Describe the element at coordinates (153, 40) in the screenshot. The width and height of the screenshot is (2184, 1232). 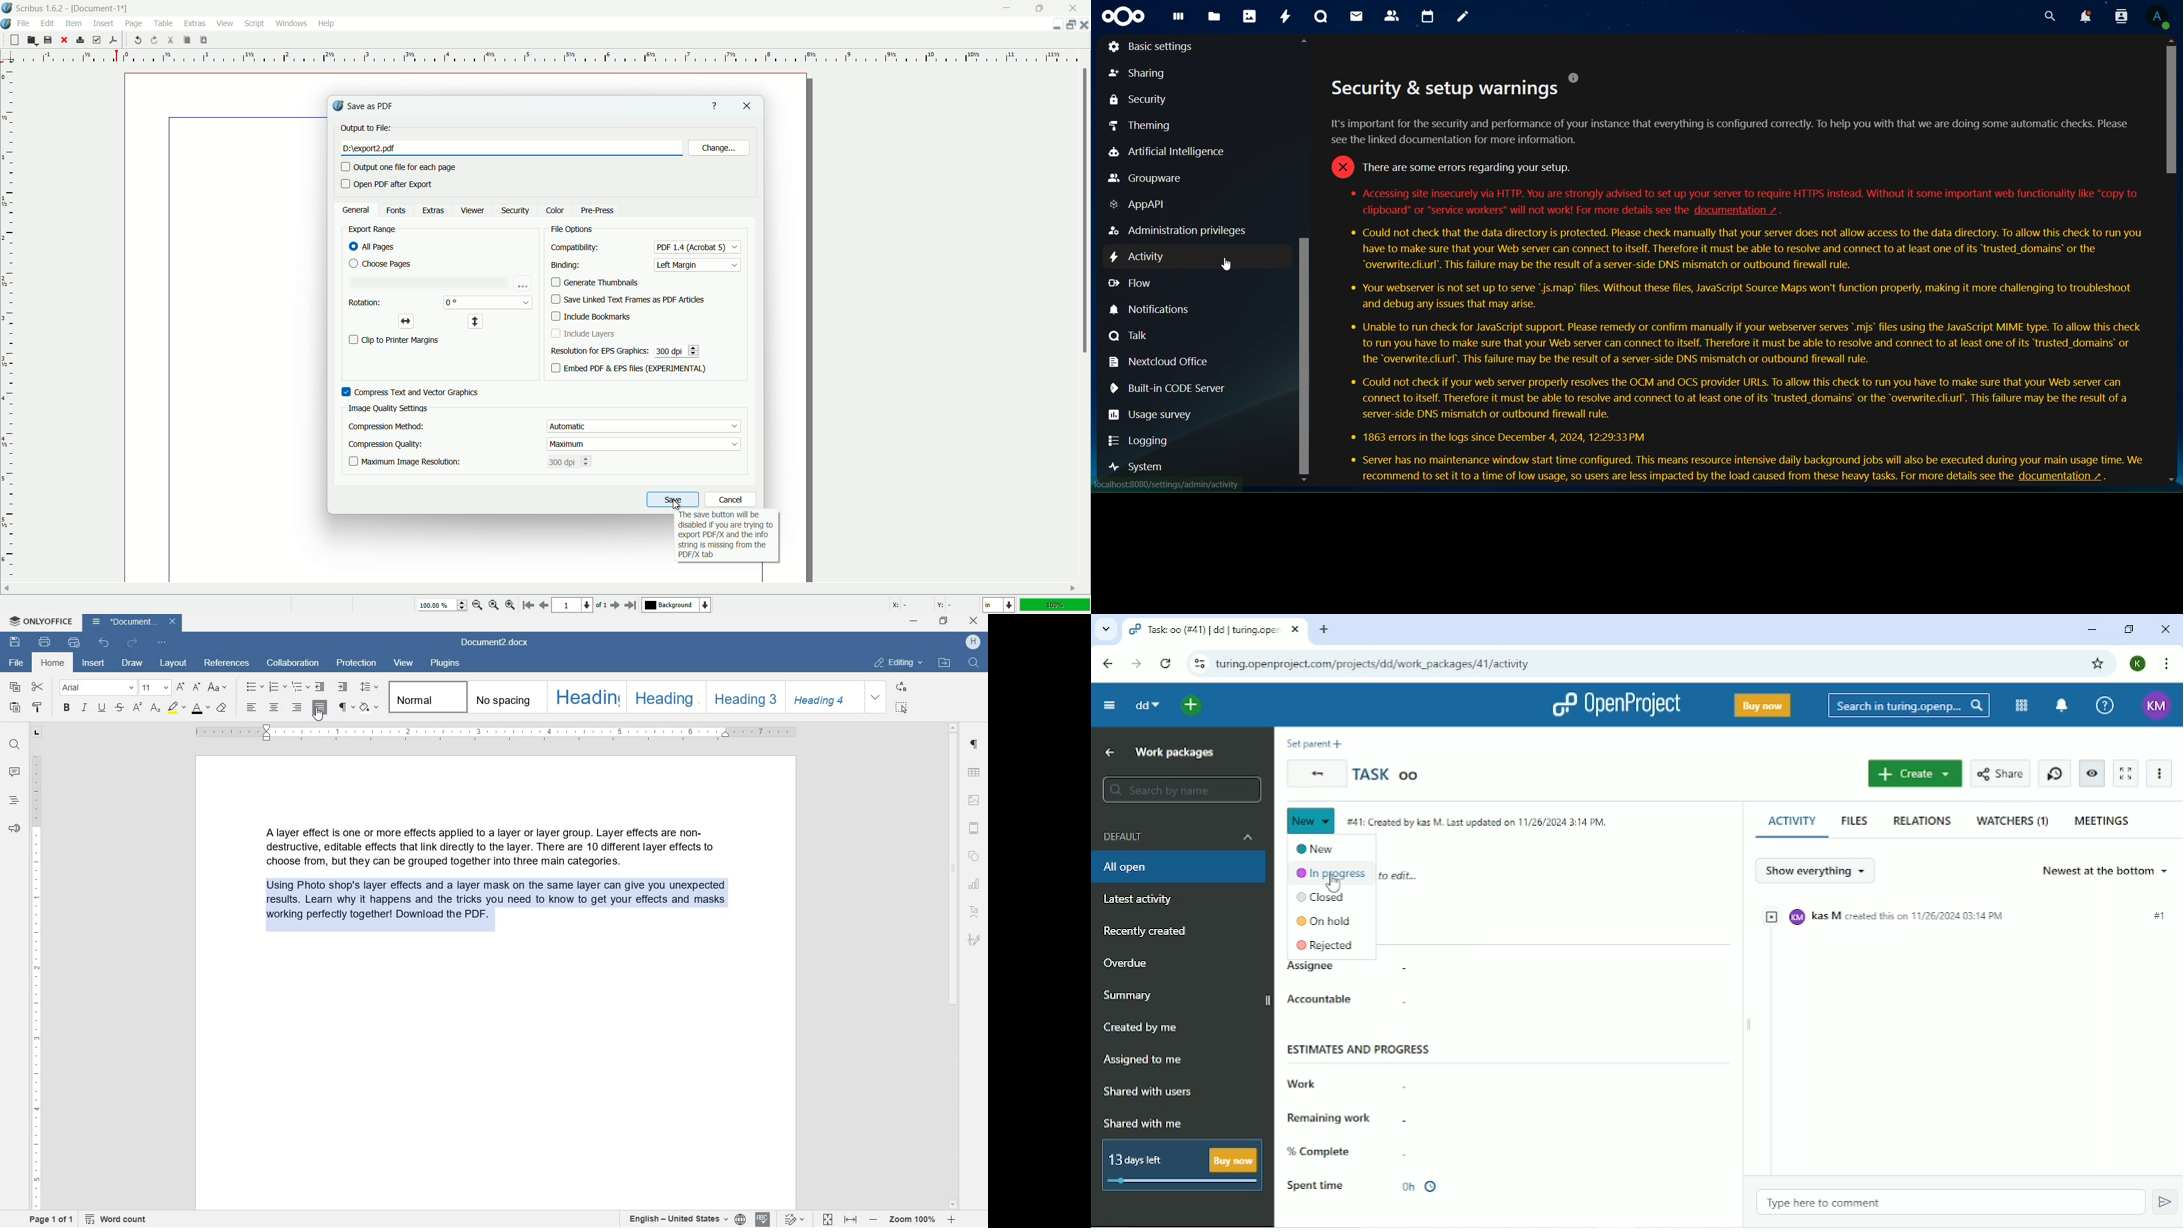
I see `redo` at that location.